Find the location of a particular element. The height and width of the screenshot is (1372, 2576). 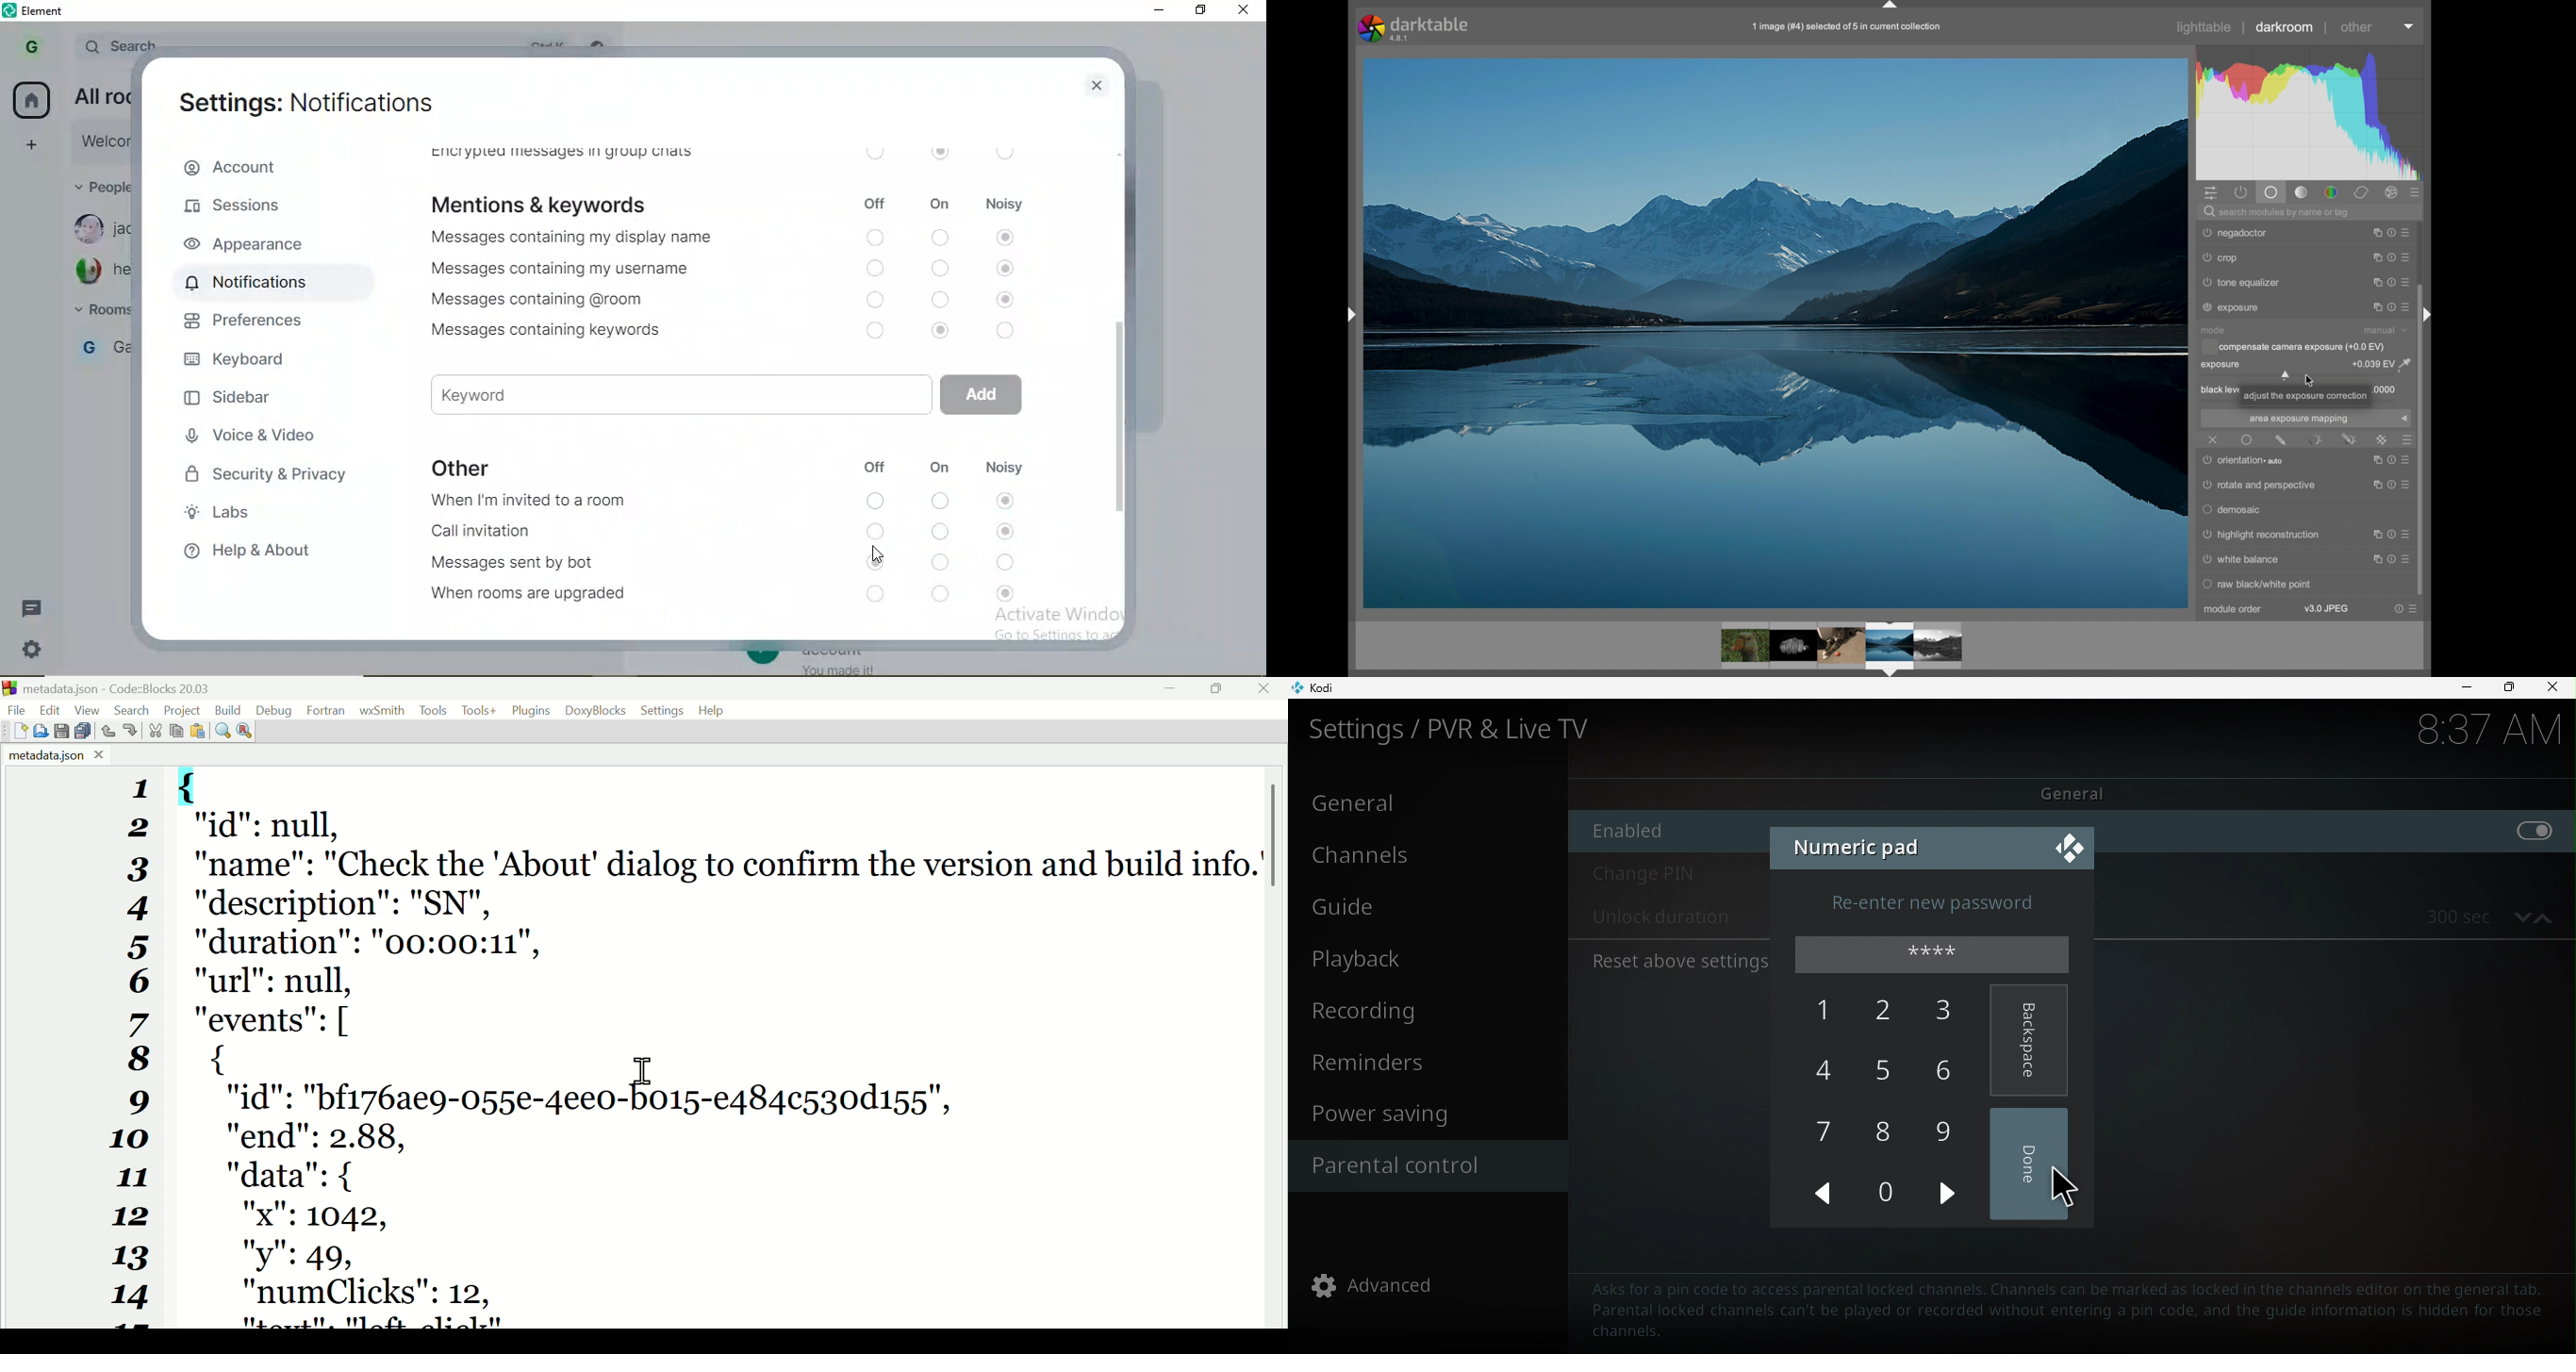

manual dropdown is located at coordinates (2385, 330).